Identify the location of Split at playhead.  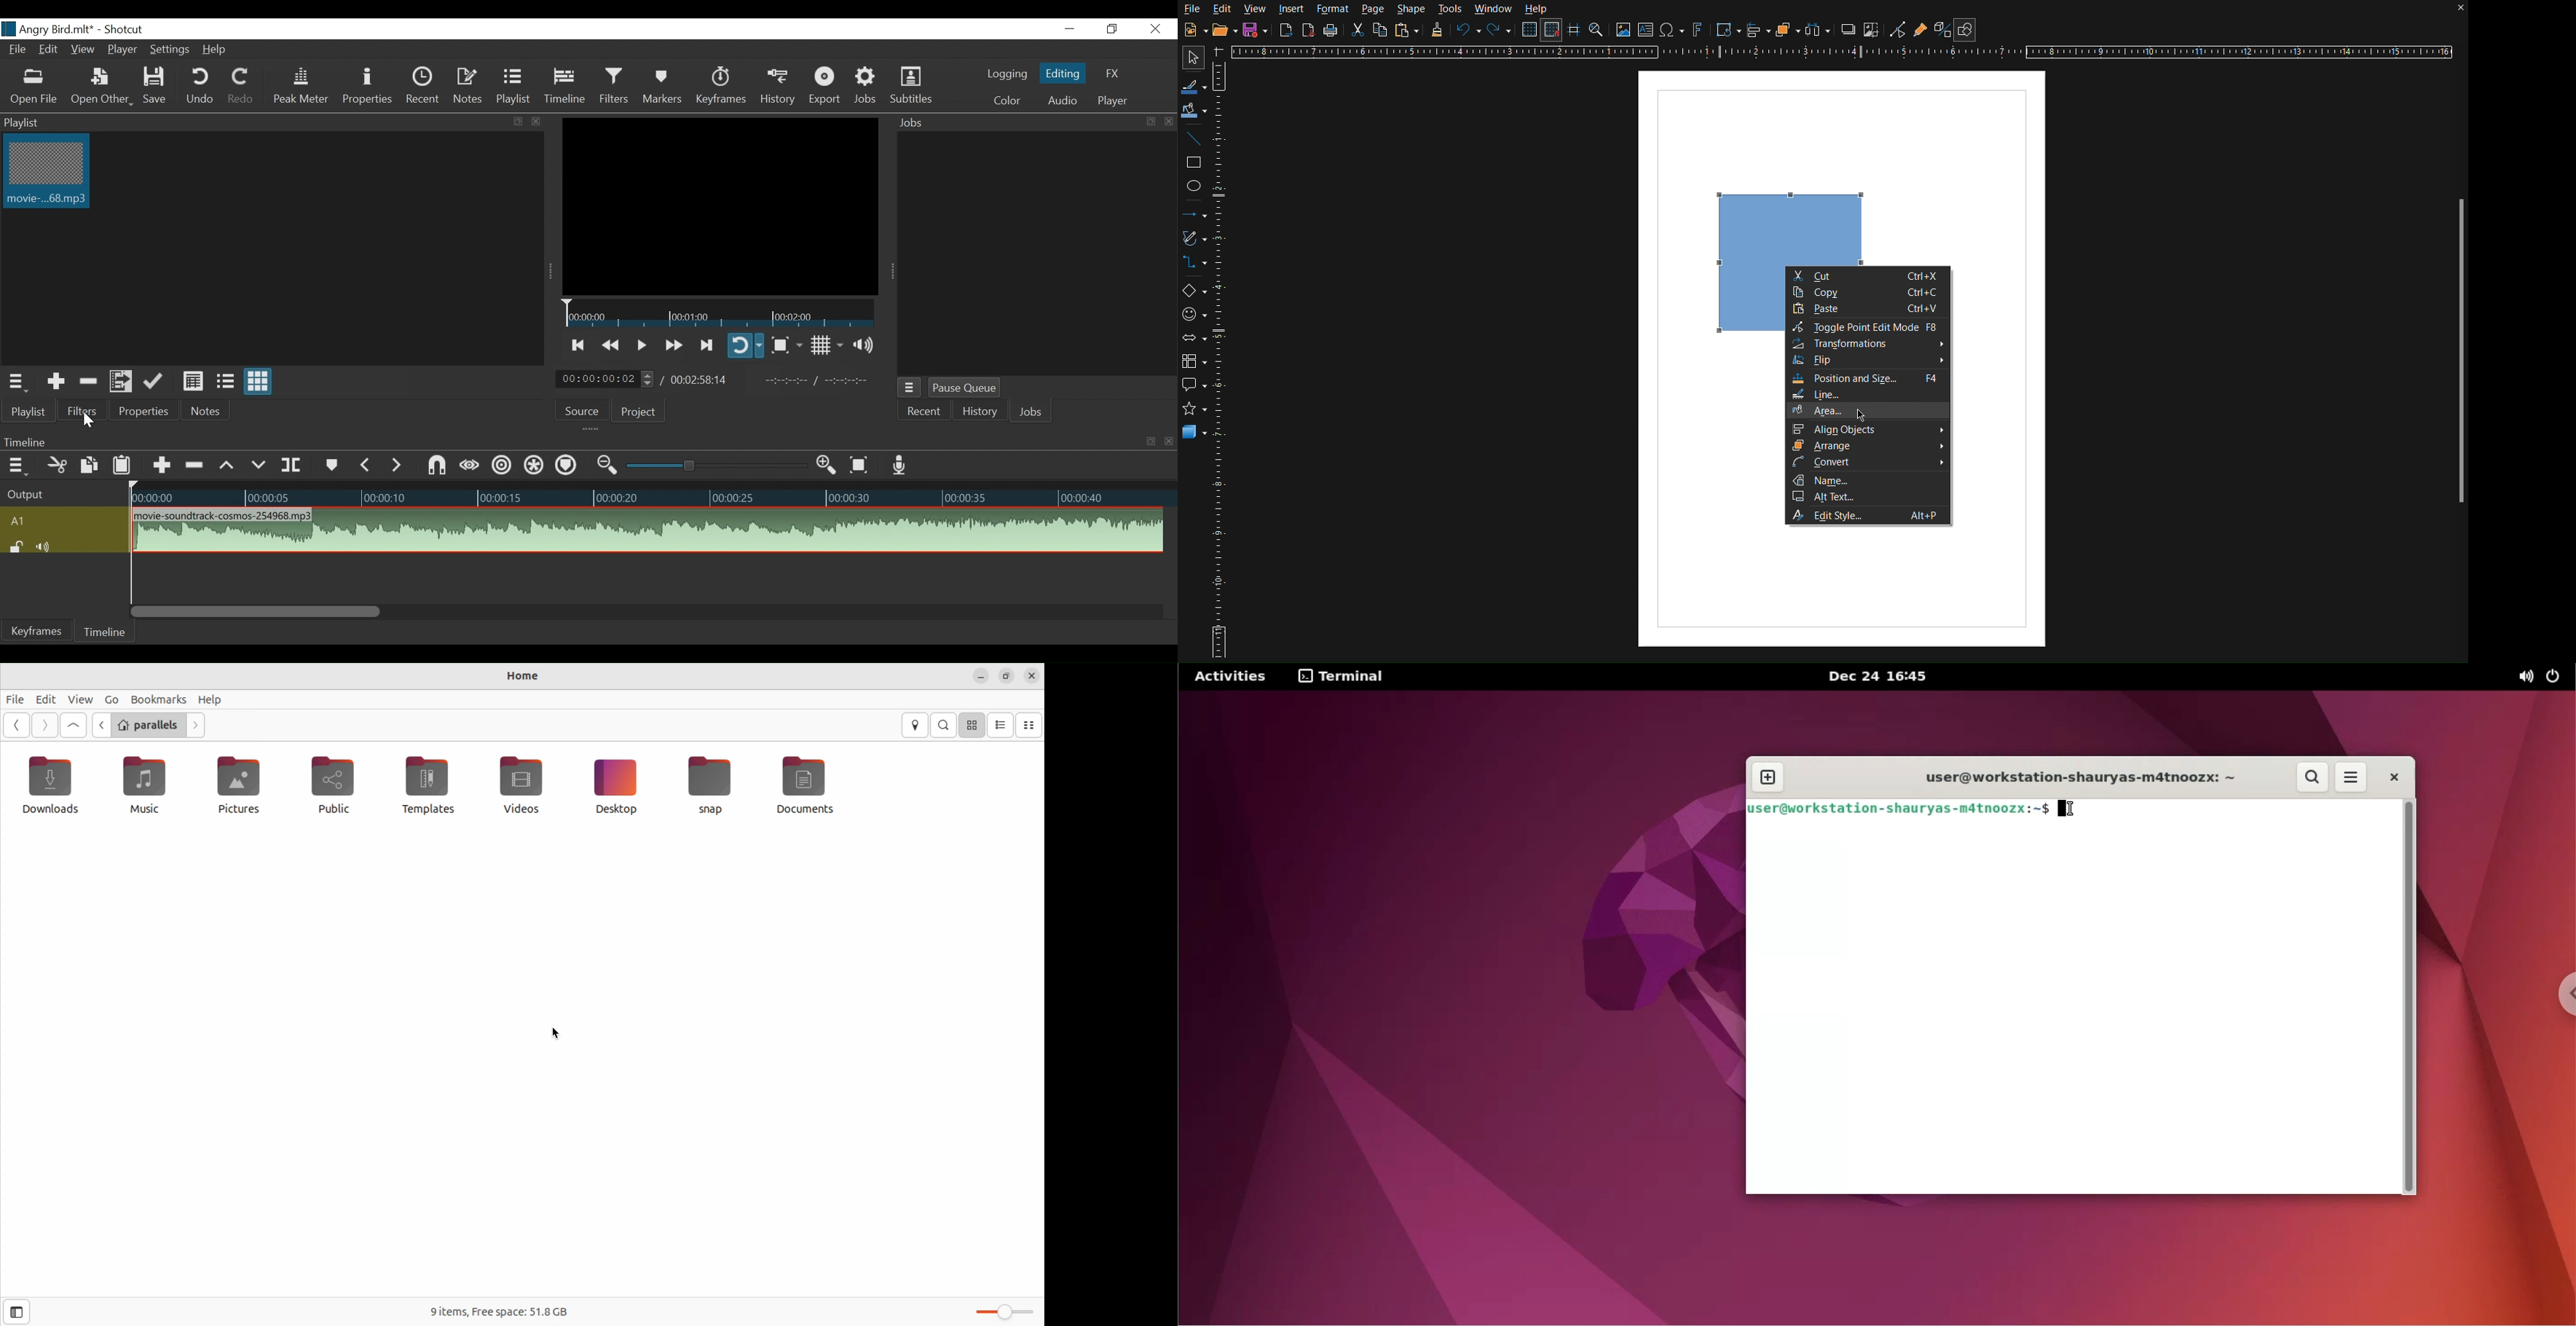
(292, 464).